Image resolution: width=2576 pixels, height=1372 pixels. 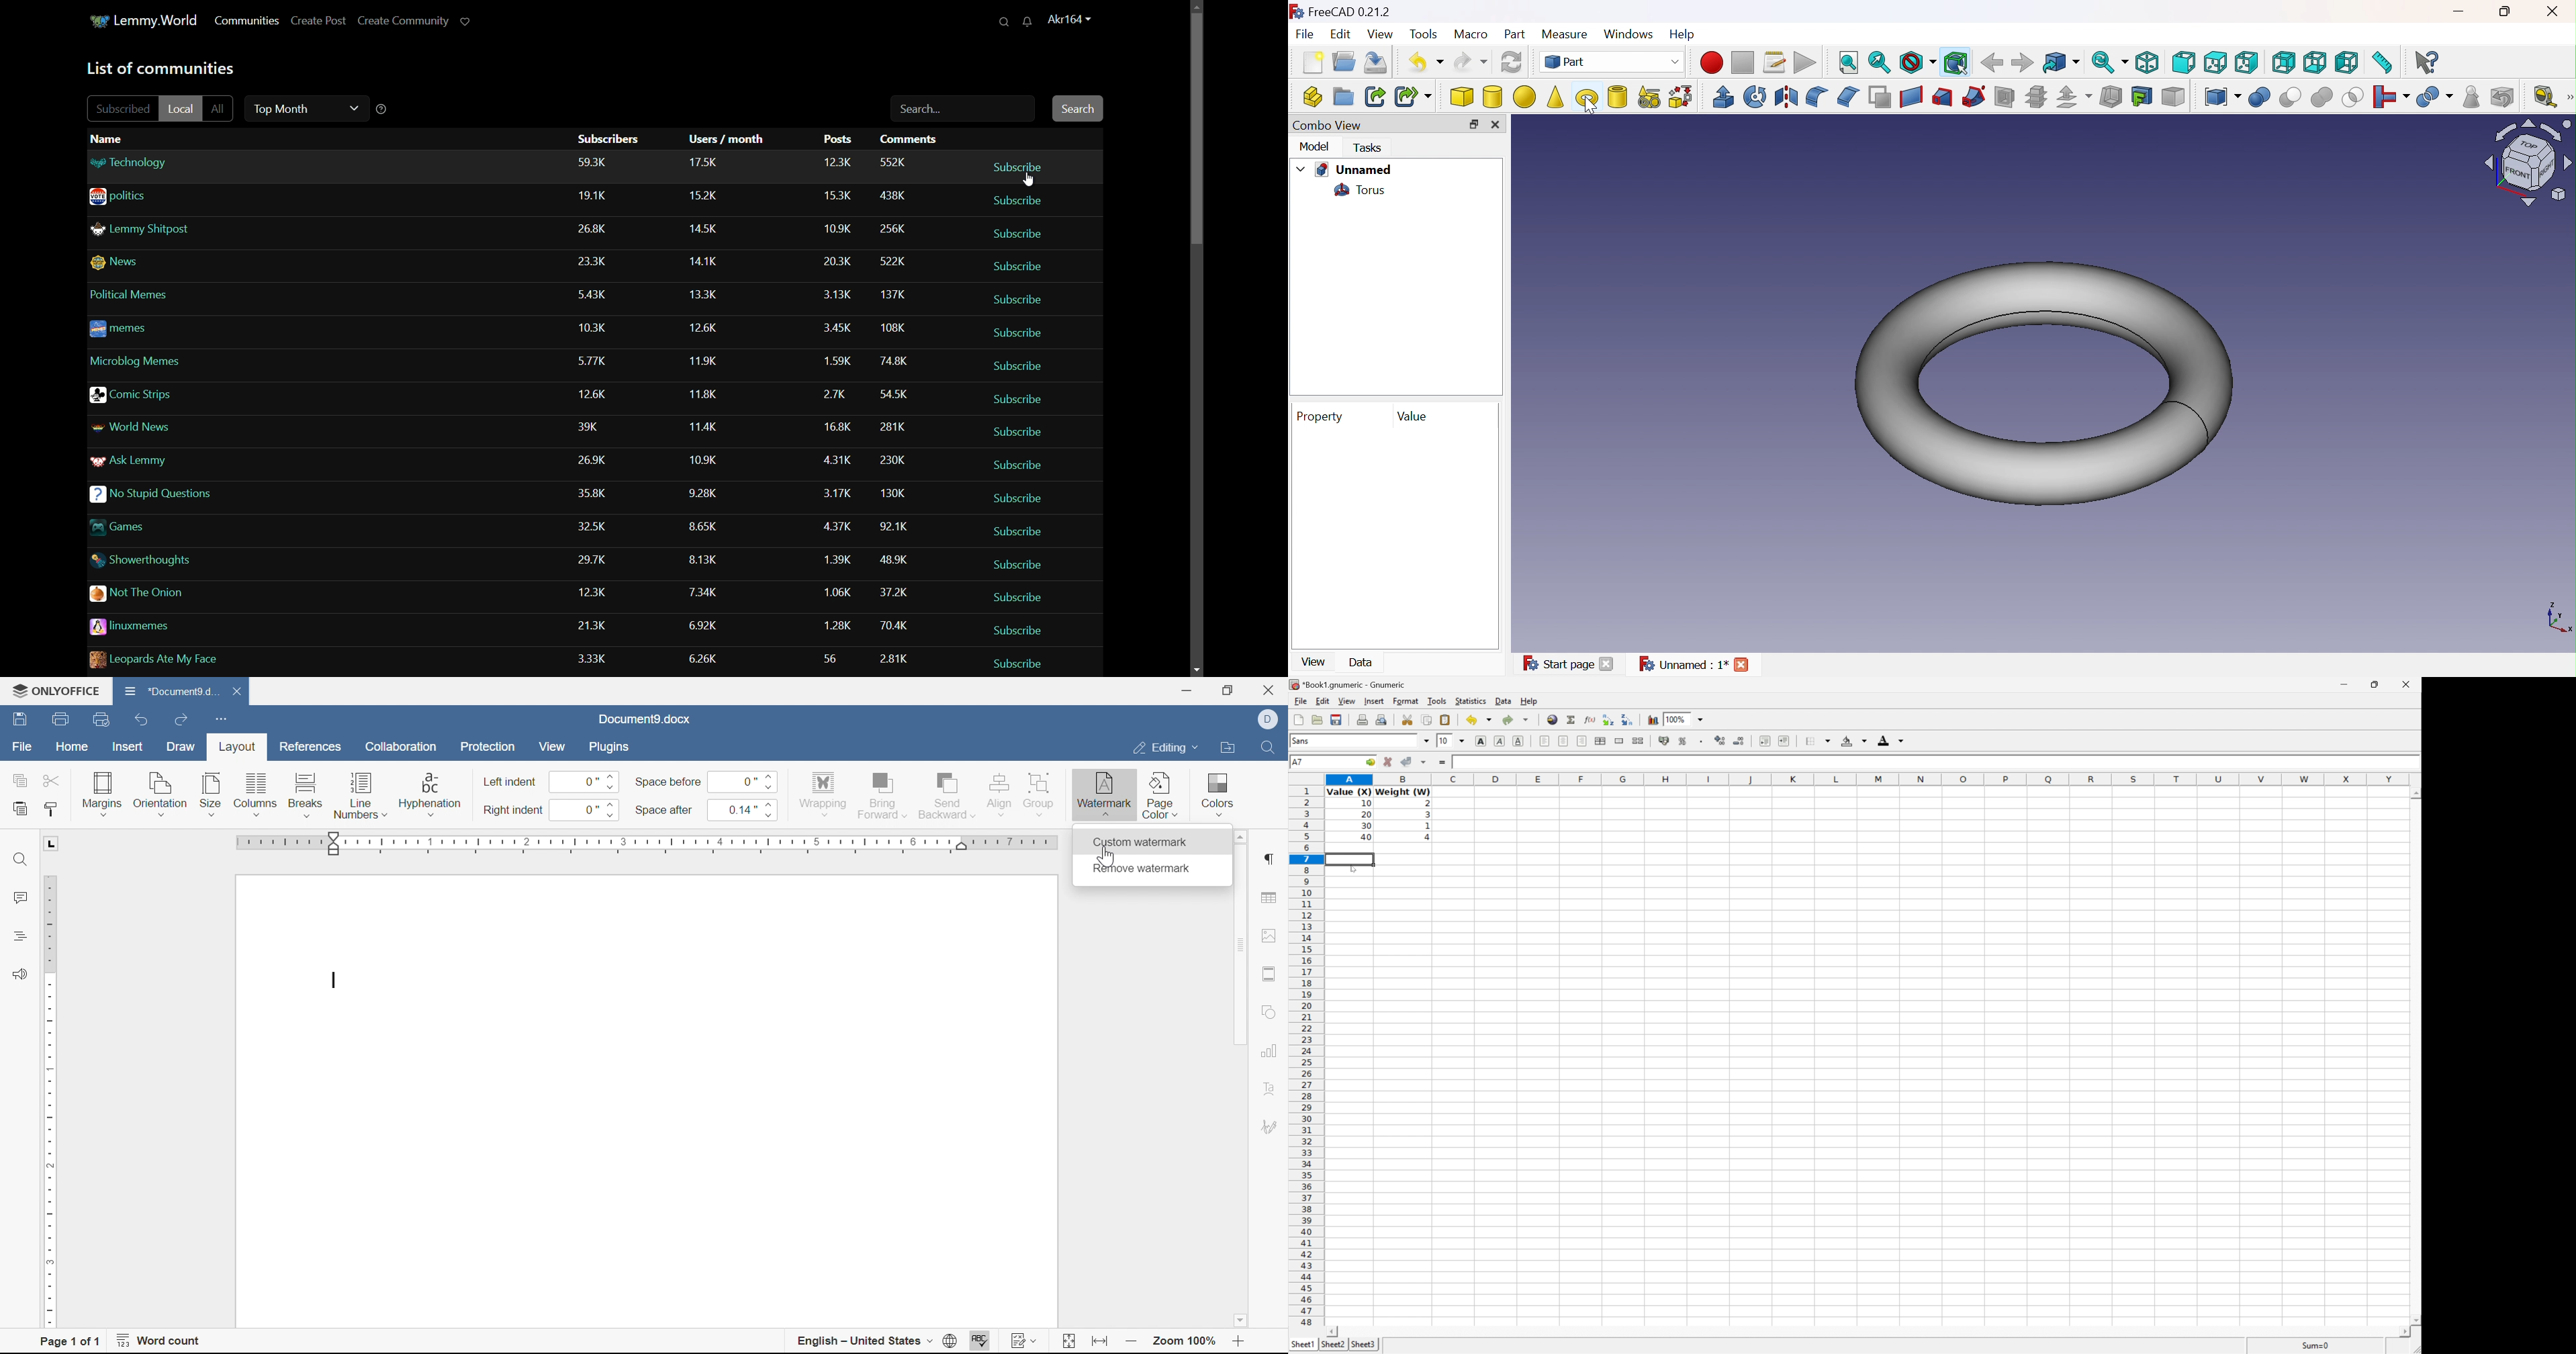 I want to click on Data, so click(x=1361, y=662).